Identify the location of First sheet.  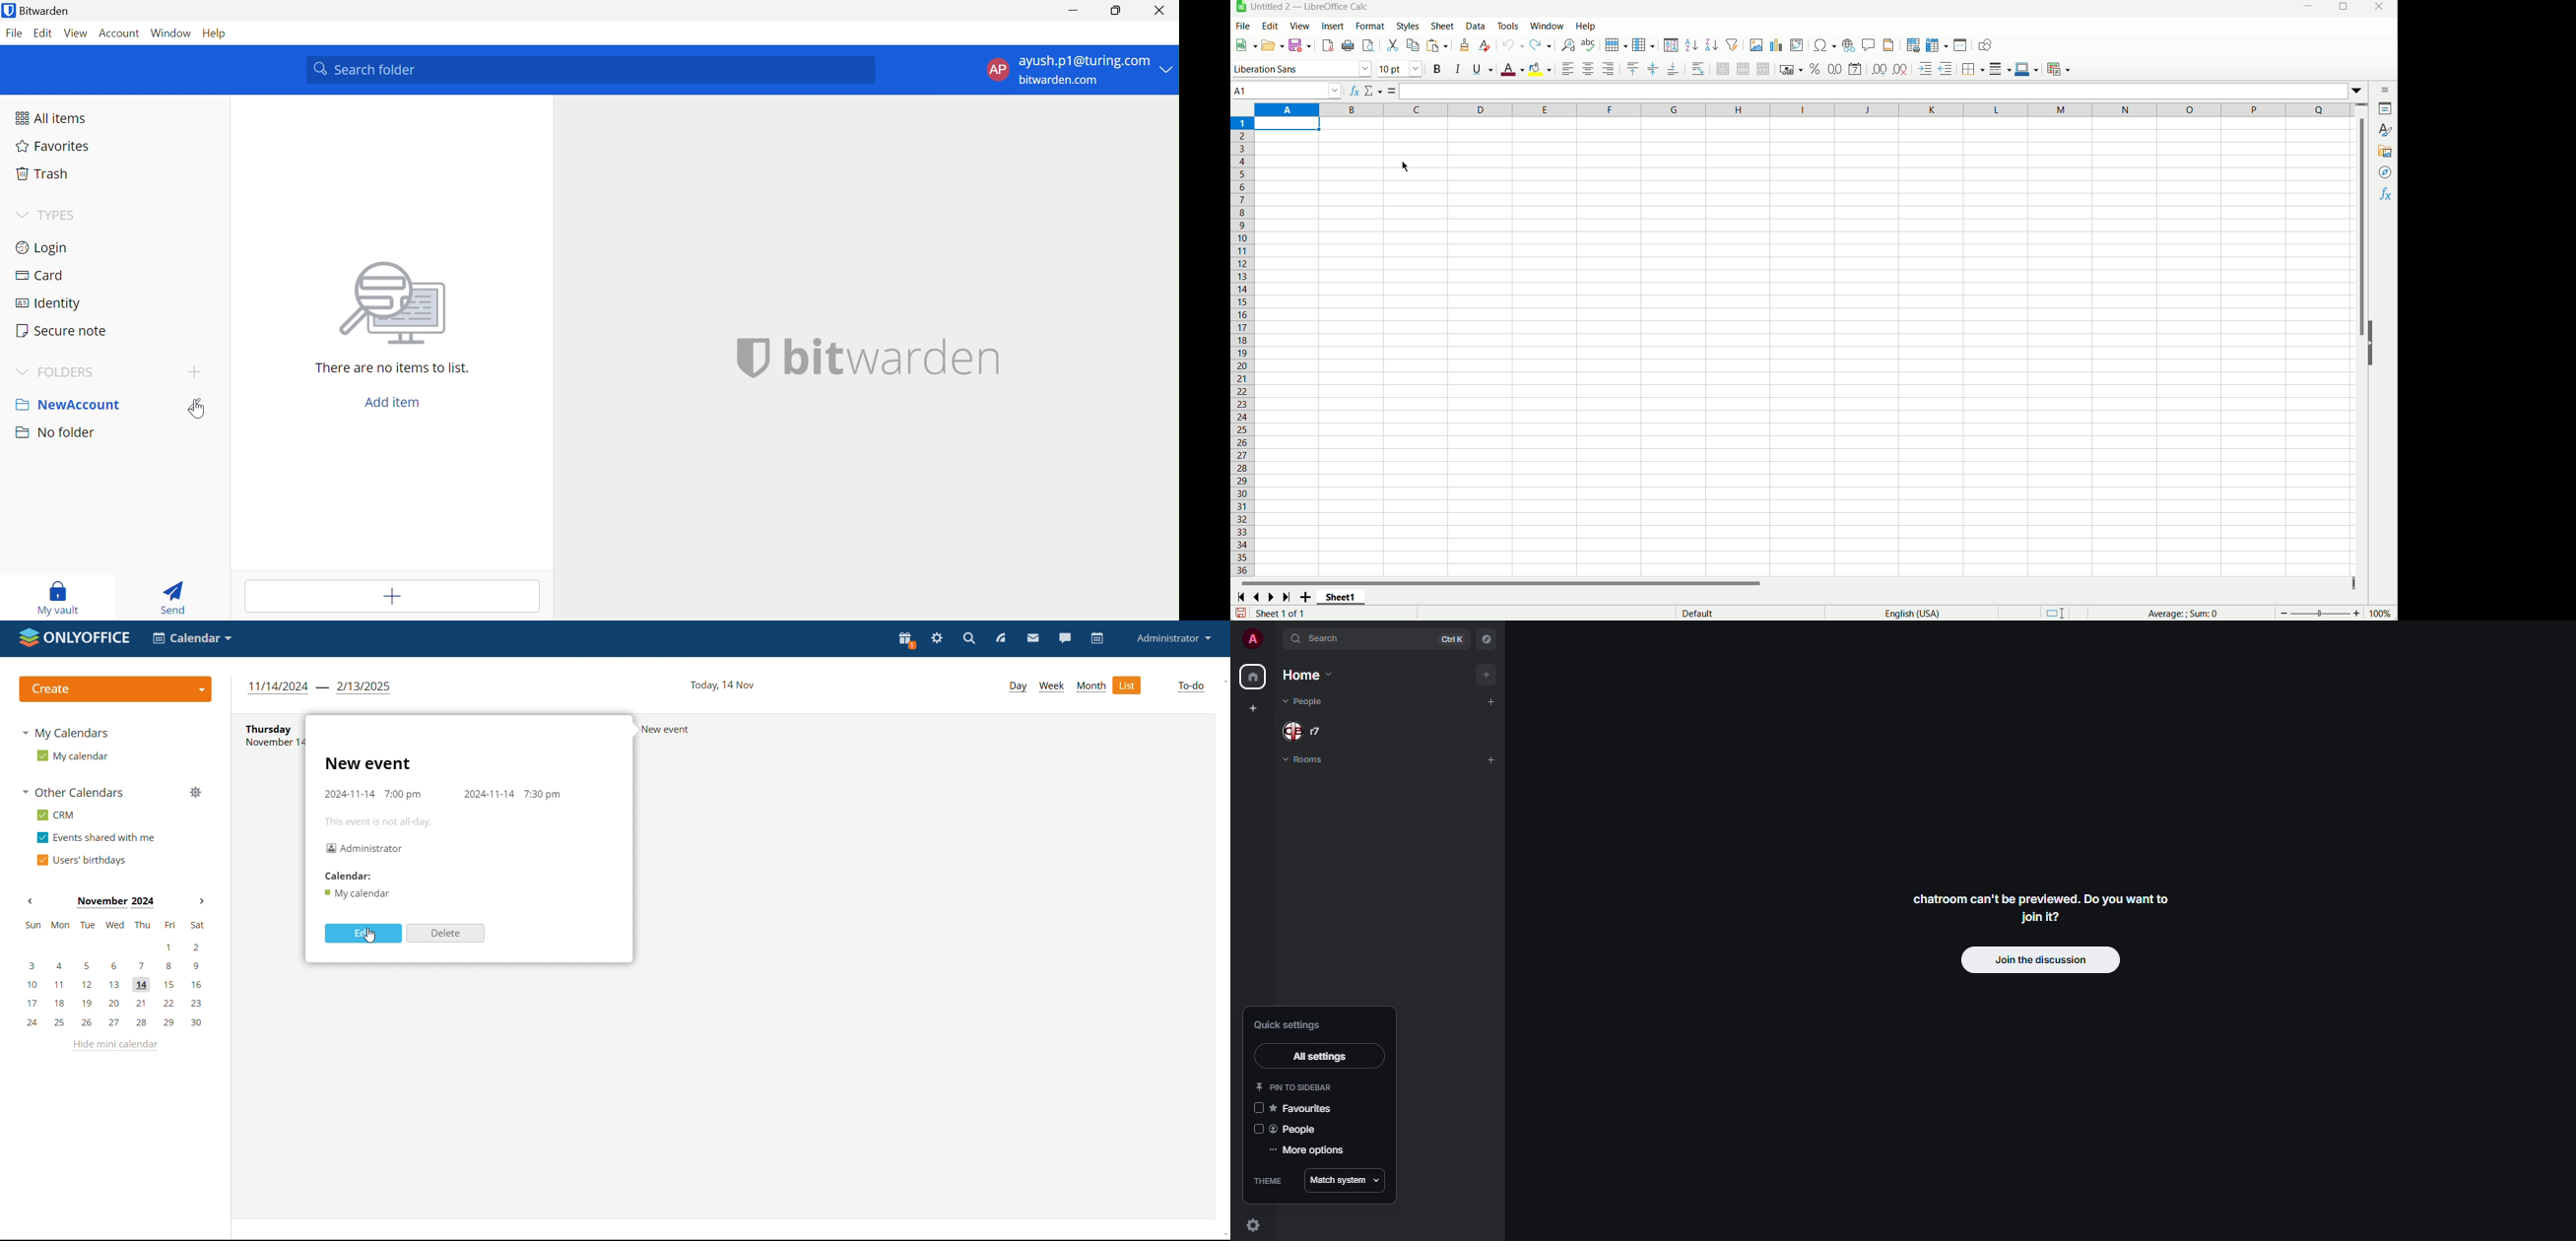
(1240, 598).